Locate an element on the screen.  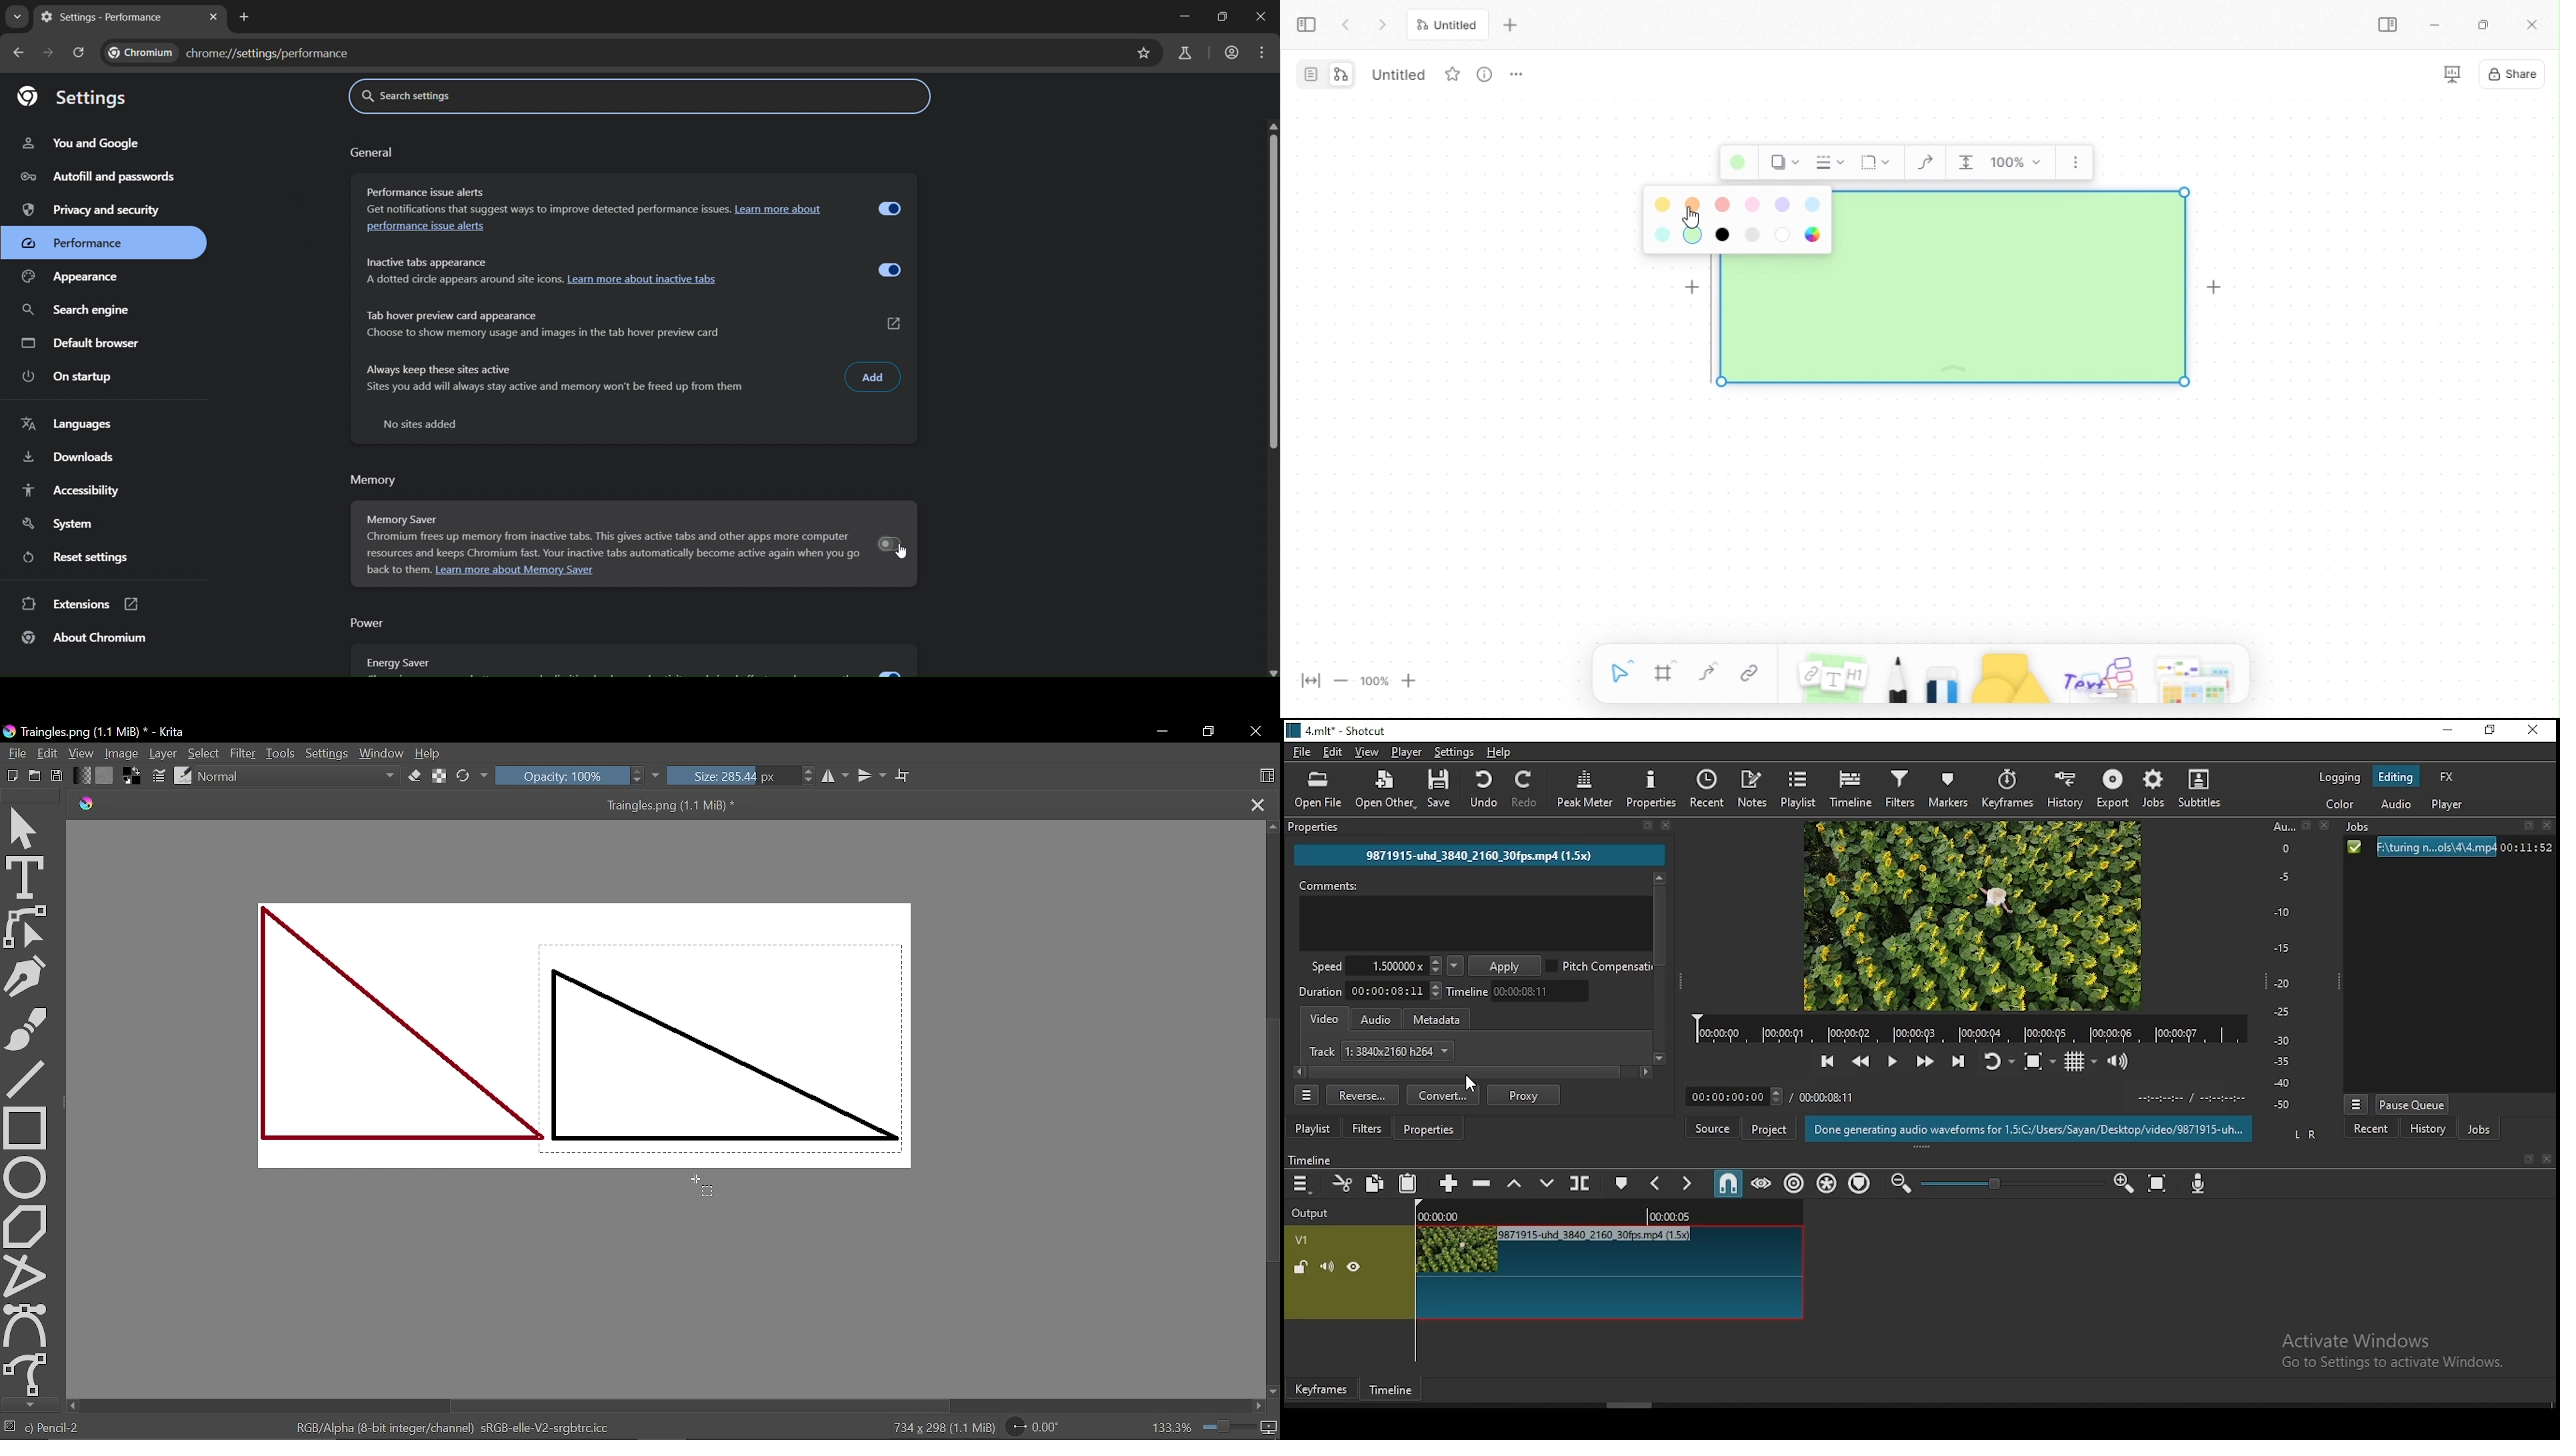
color is located at coordinates (2342, 805).